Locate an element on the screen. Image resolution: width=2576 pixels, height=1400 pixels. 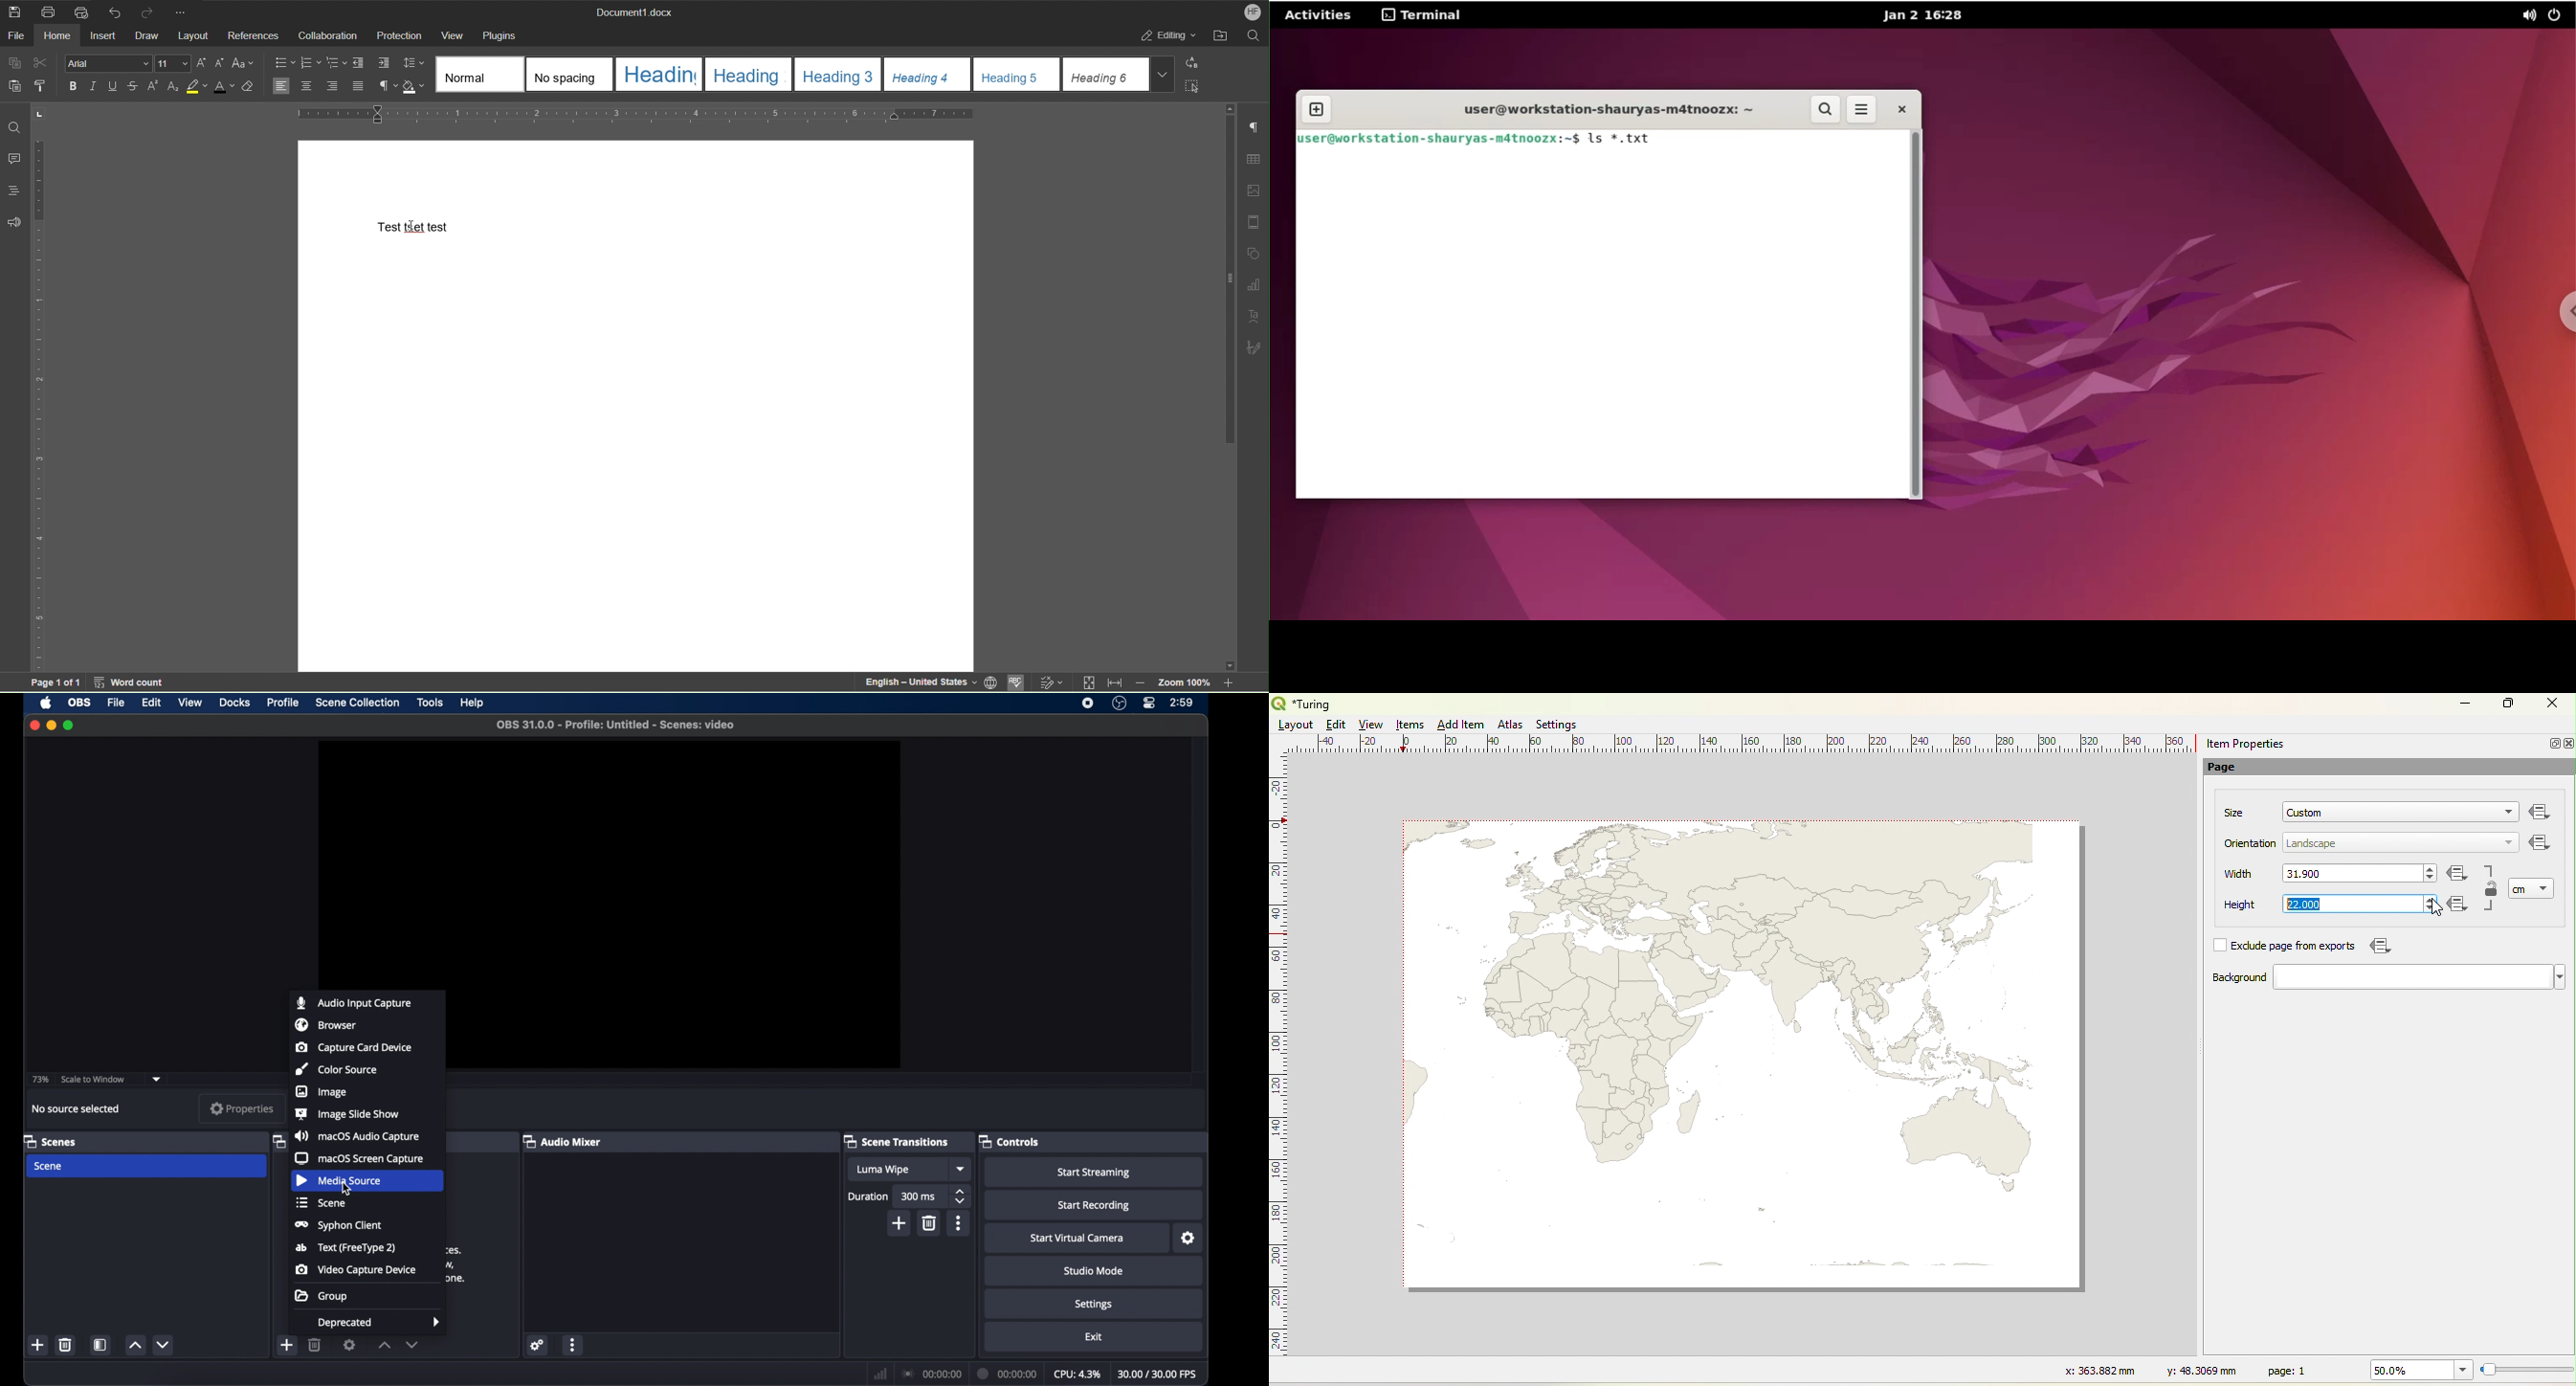
audio input capture is located at coordinates (353, 1004).